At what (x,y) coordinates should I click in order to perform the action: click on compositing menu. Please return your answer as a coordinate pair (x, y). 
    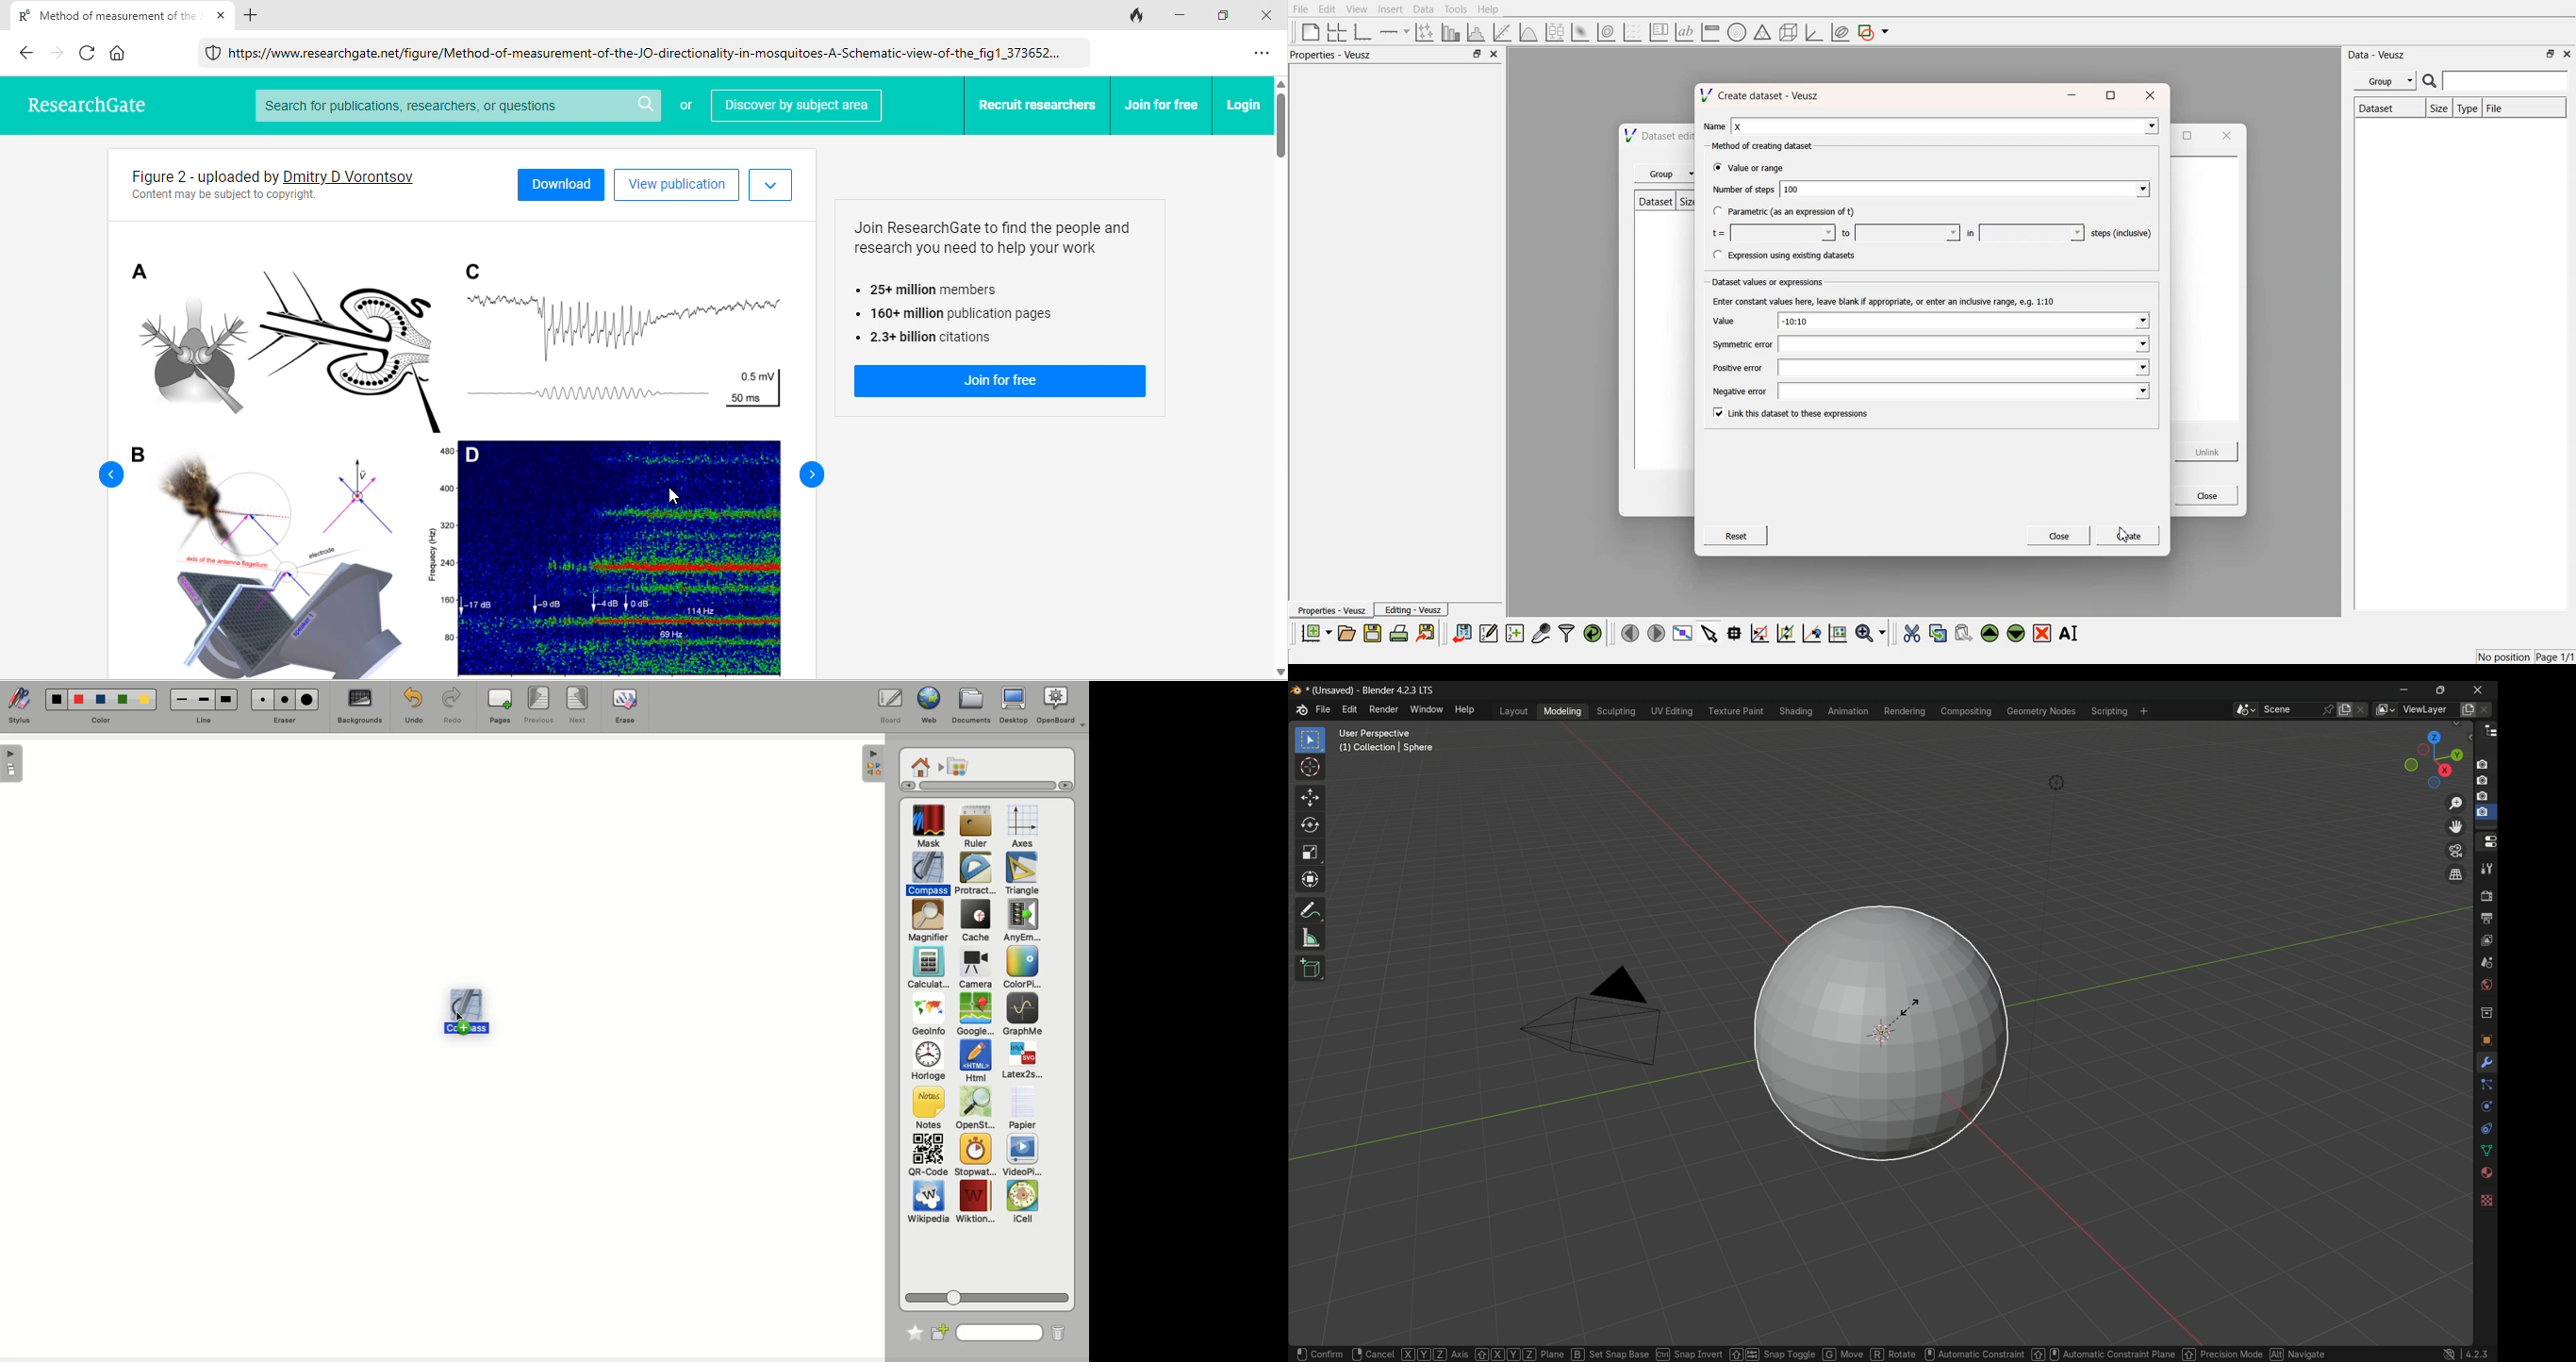
    Looking at the image, I should click on (1968, 712).